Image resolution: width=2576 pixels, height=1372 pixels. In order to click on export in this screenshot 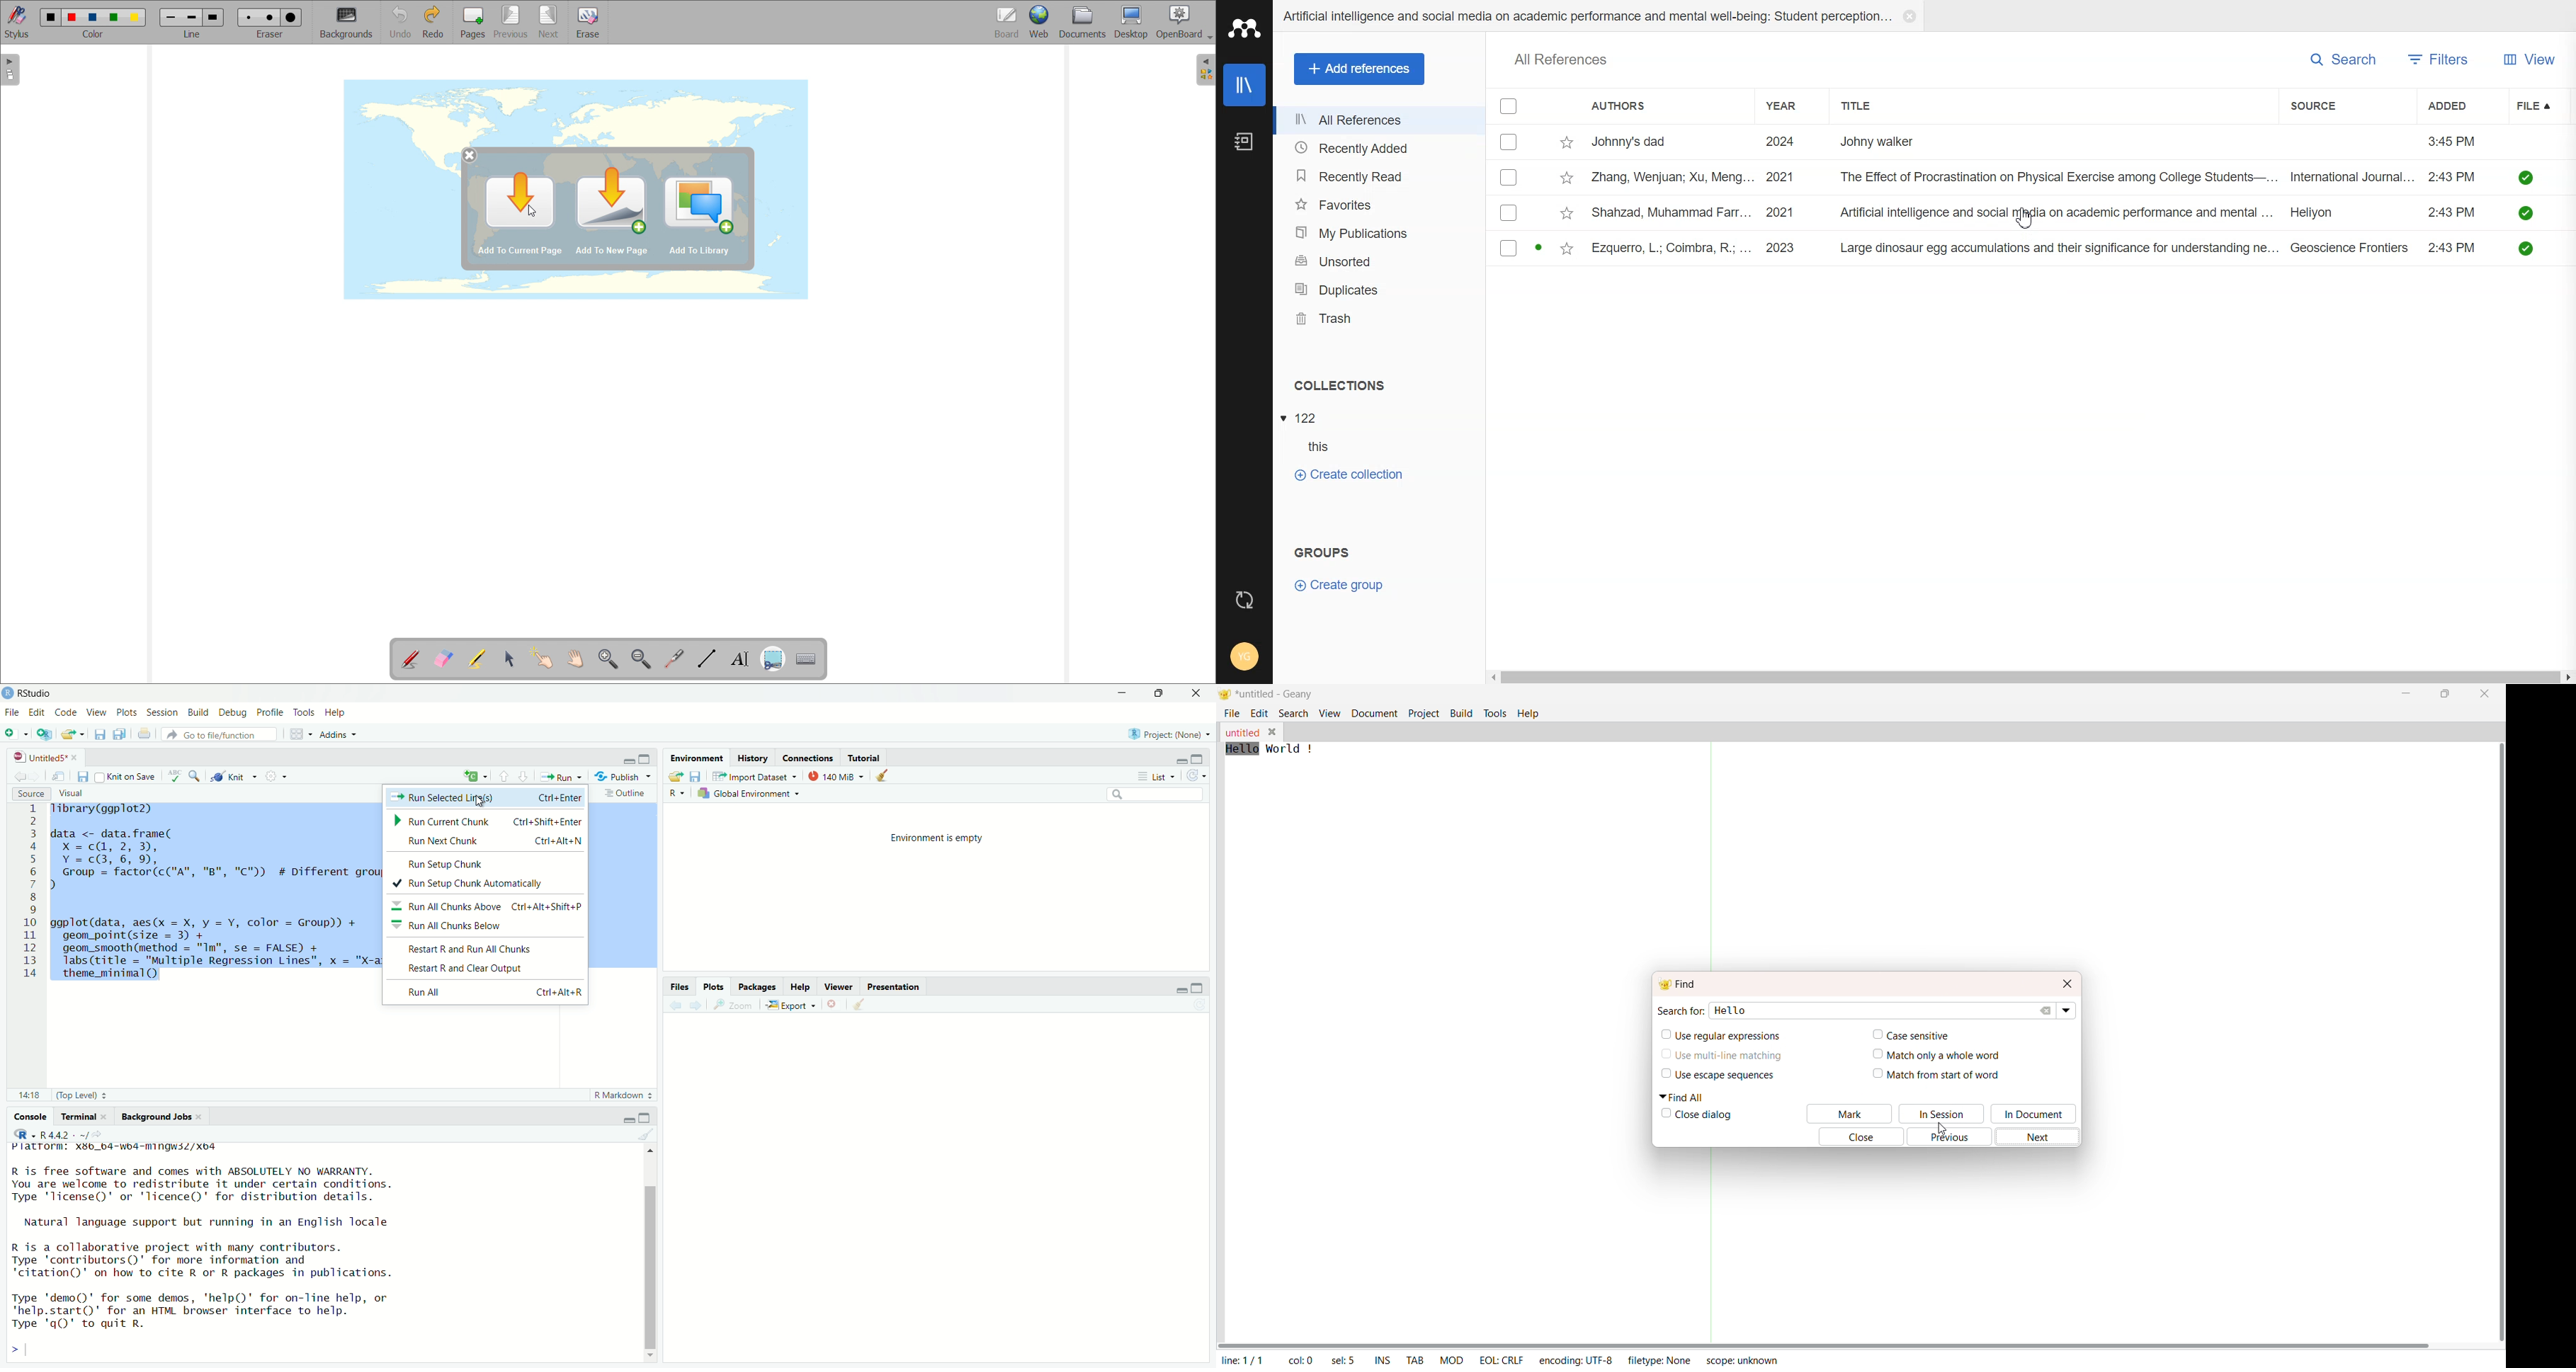, I will do `click(676, 776)`.